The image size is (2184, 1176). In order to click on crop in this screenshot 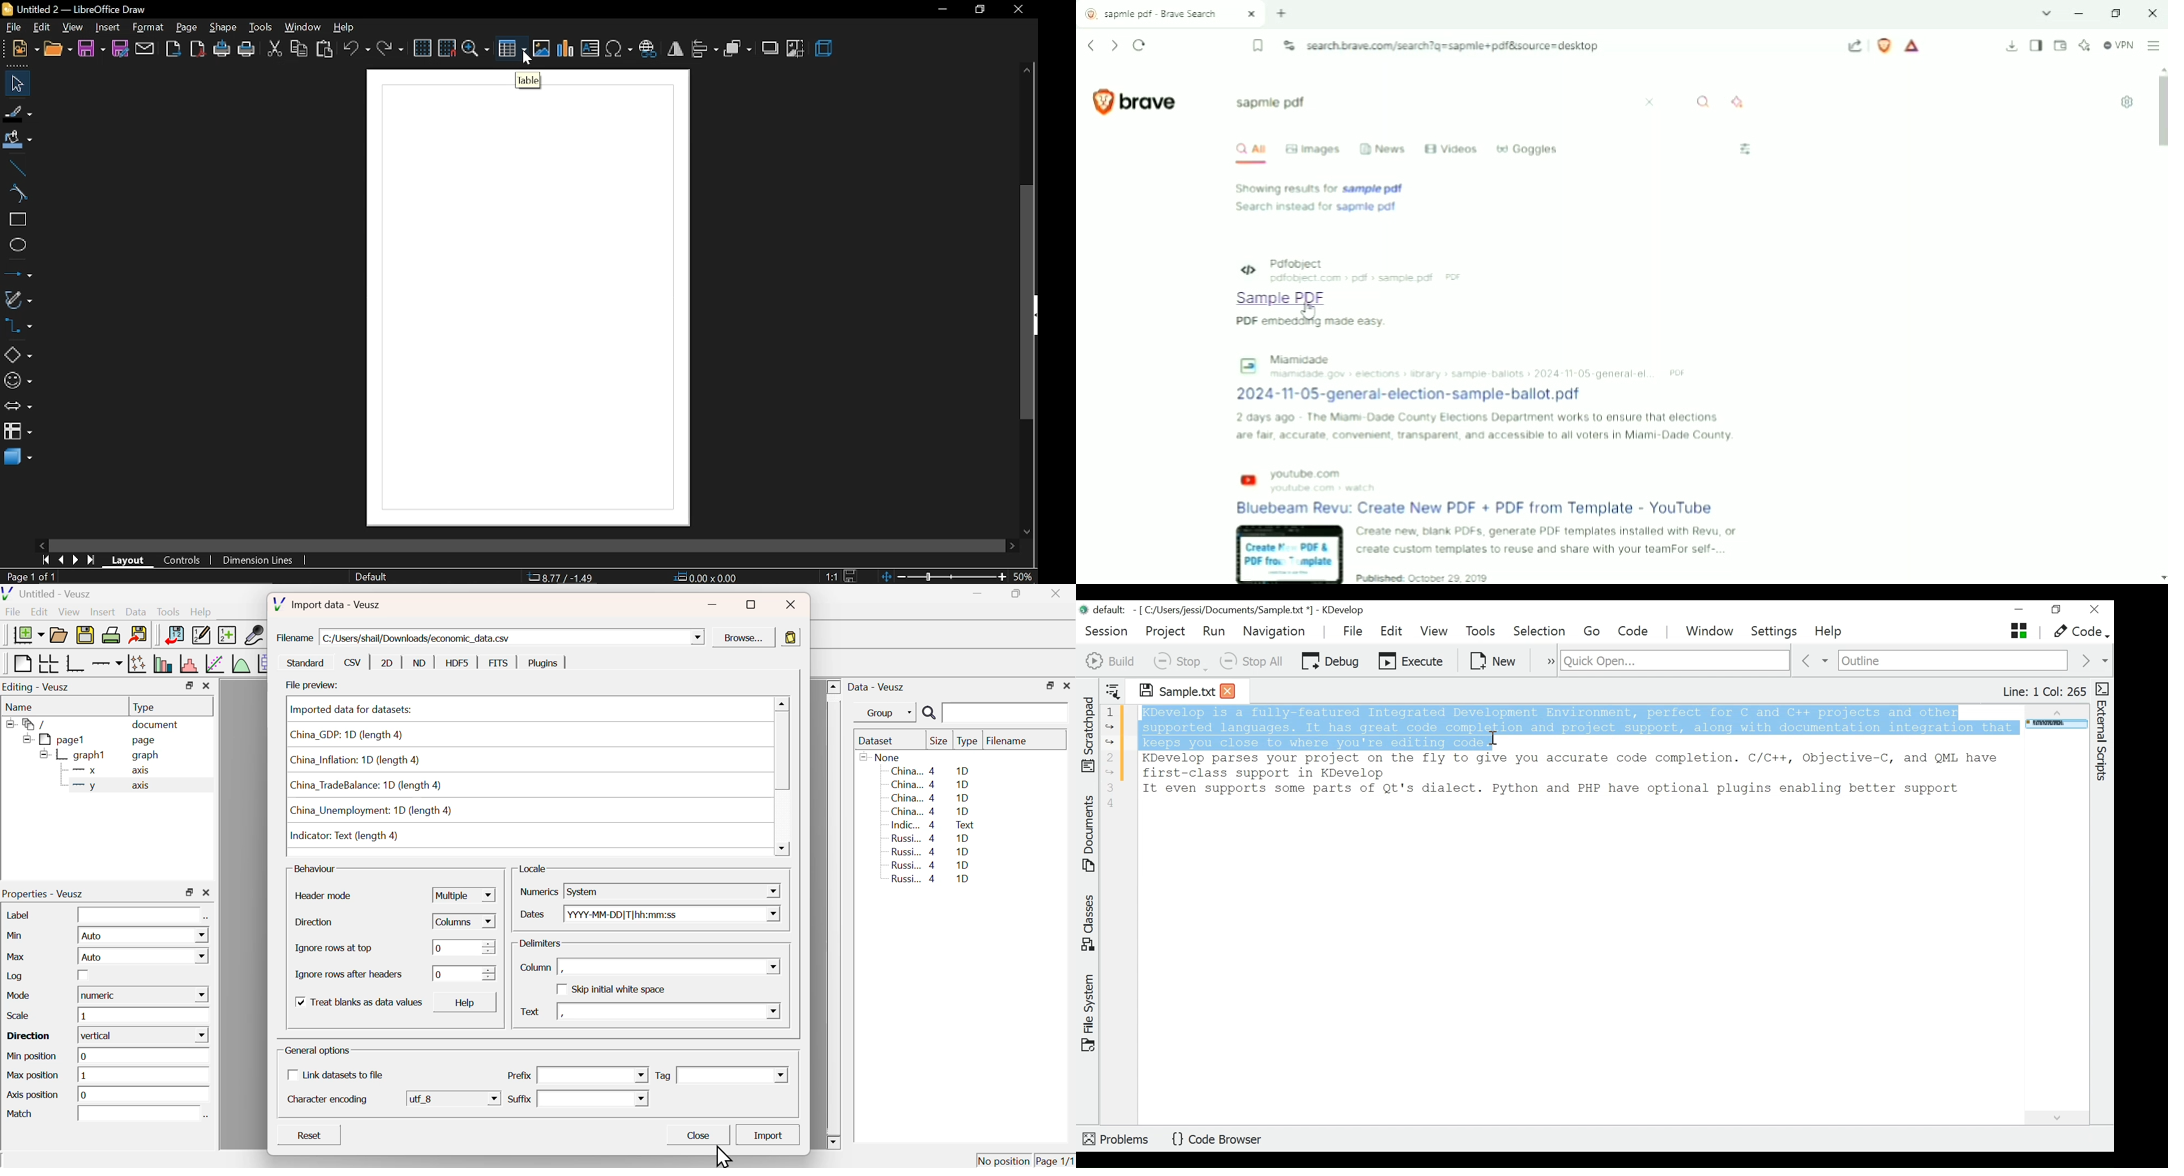, I will do `click(797, 49)`.